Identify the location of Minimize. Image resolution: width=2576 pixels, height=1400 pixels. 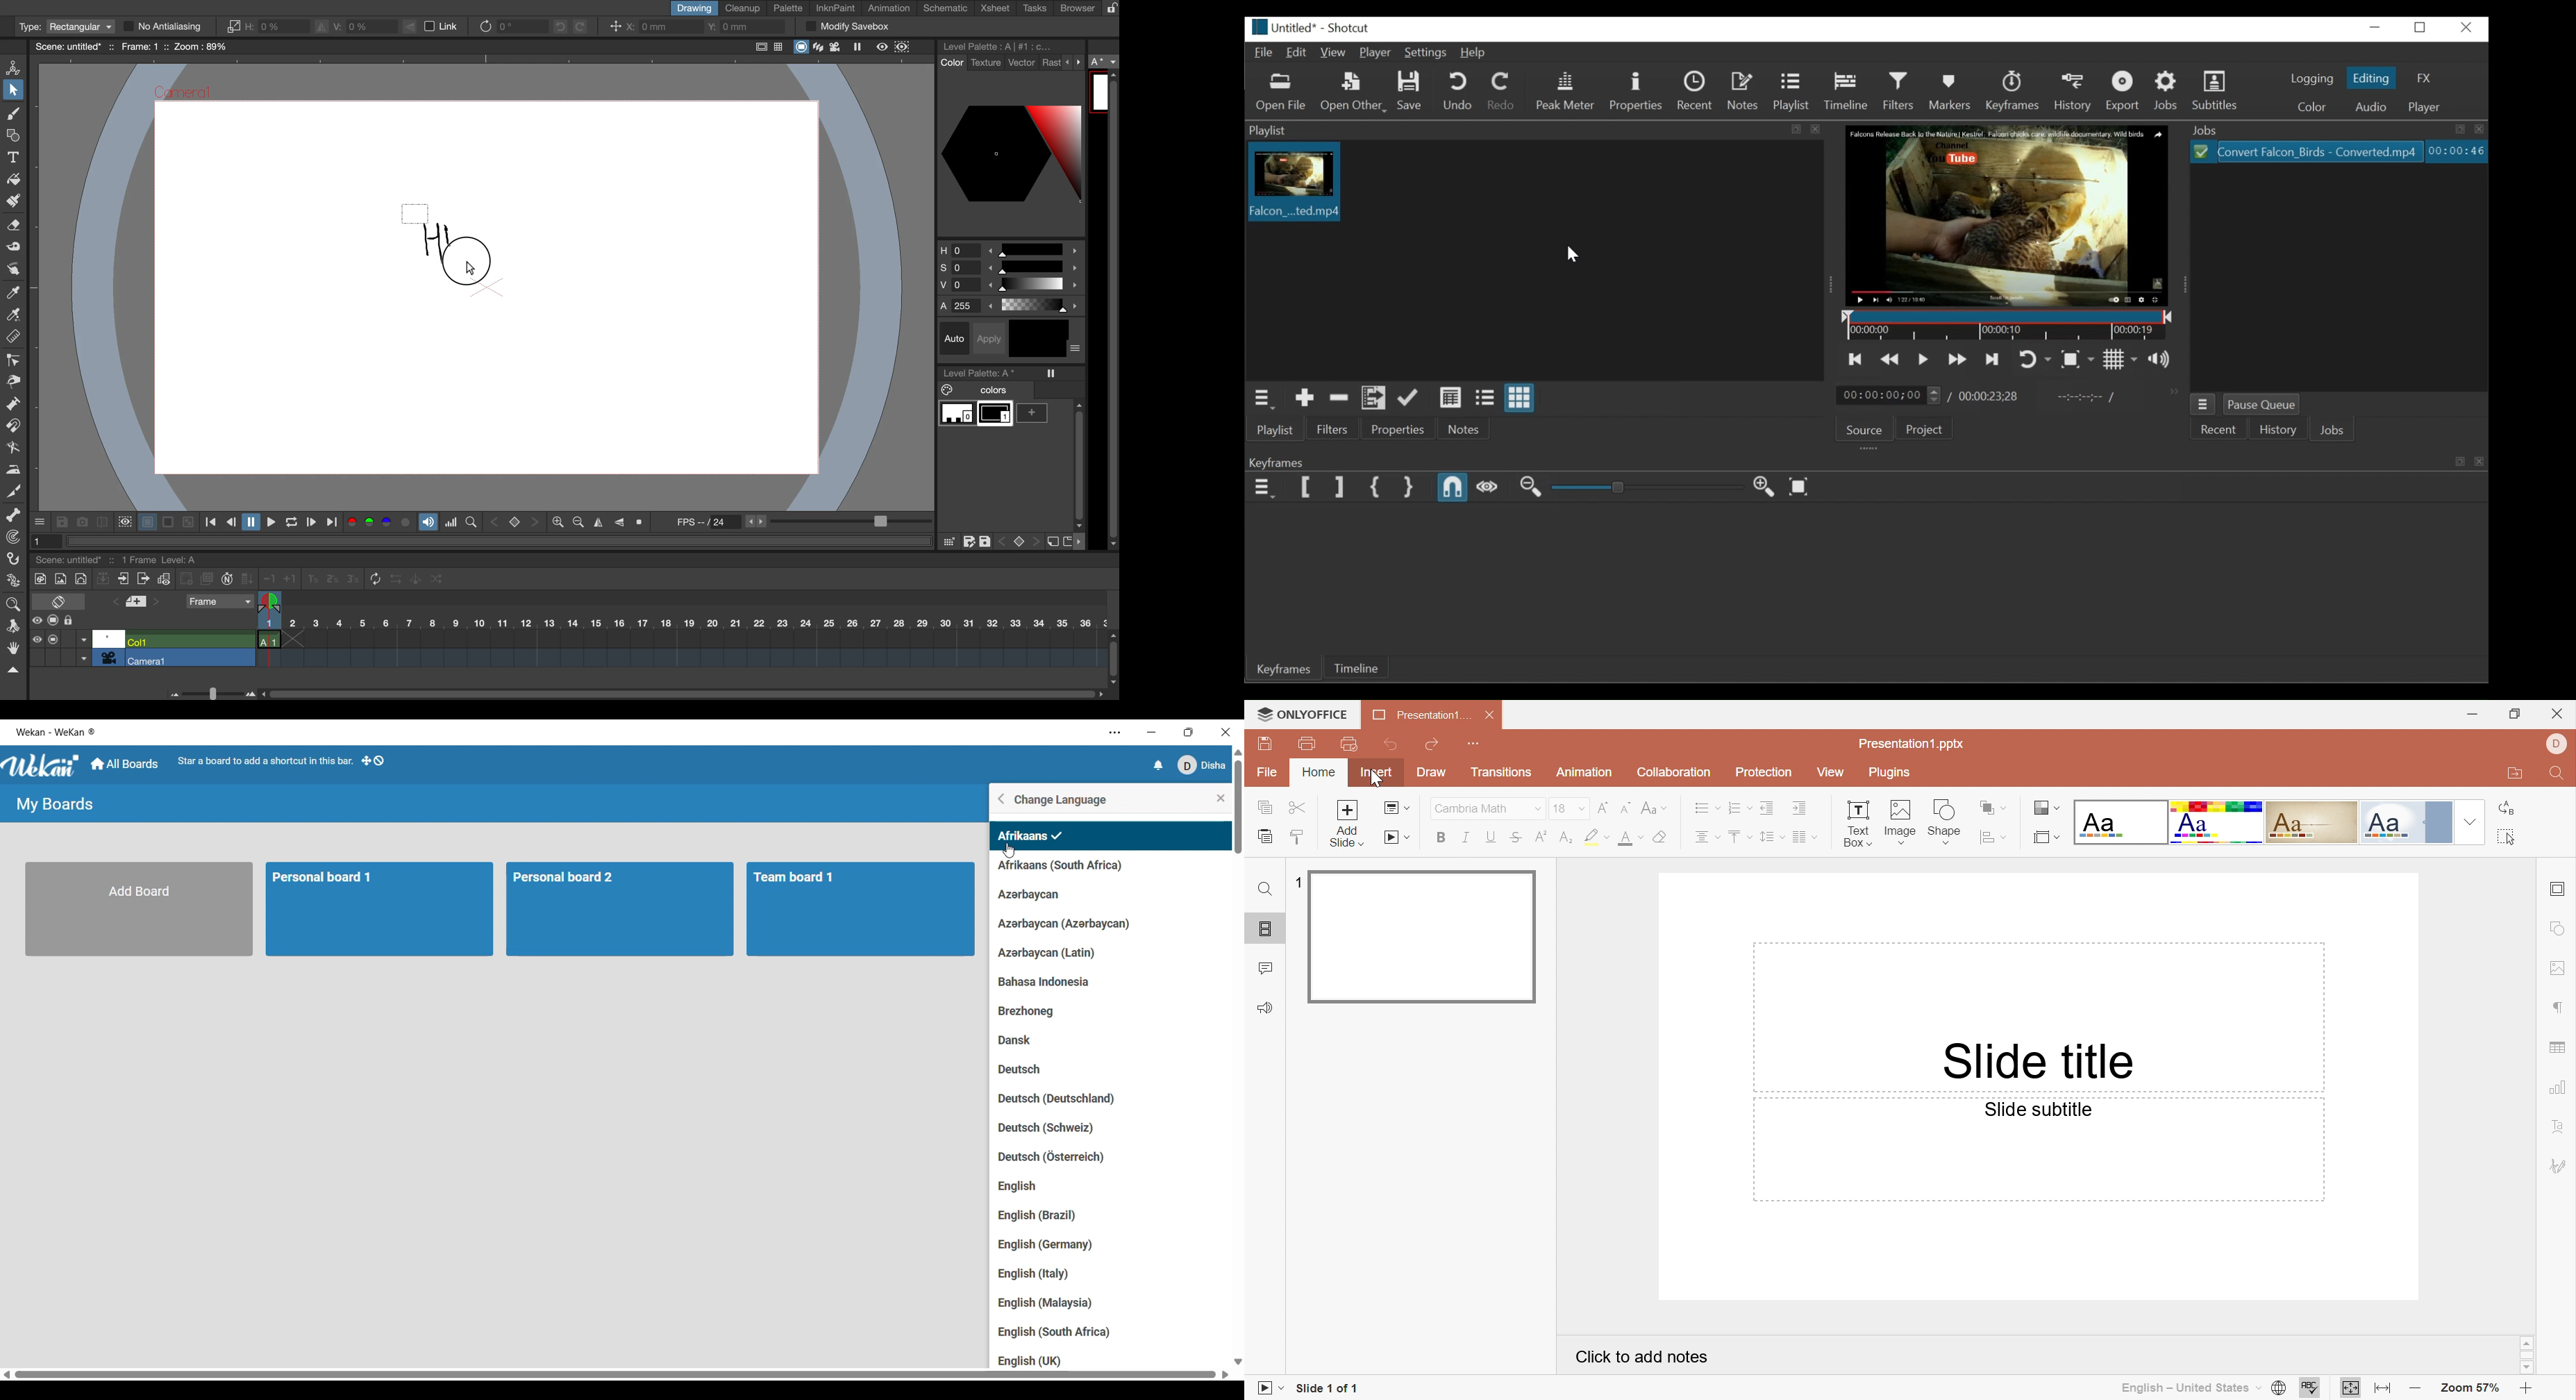
(2473, 712).